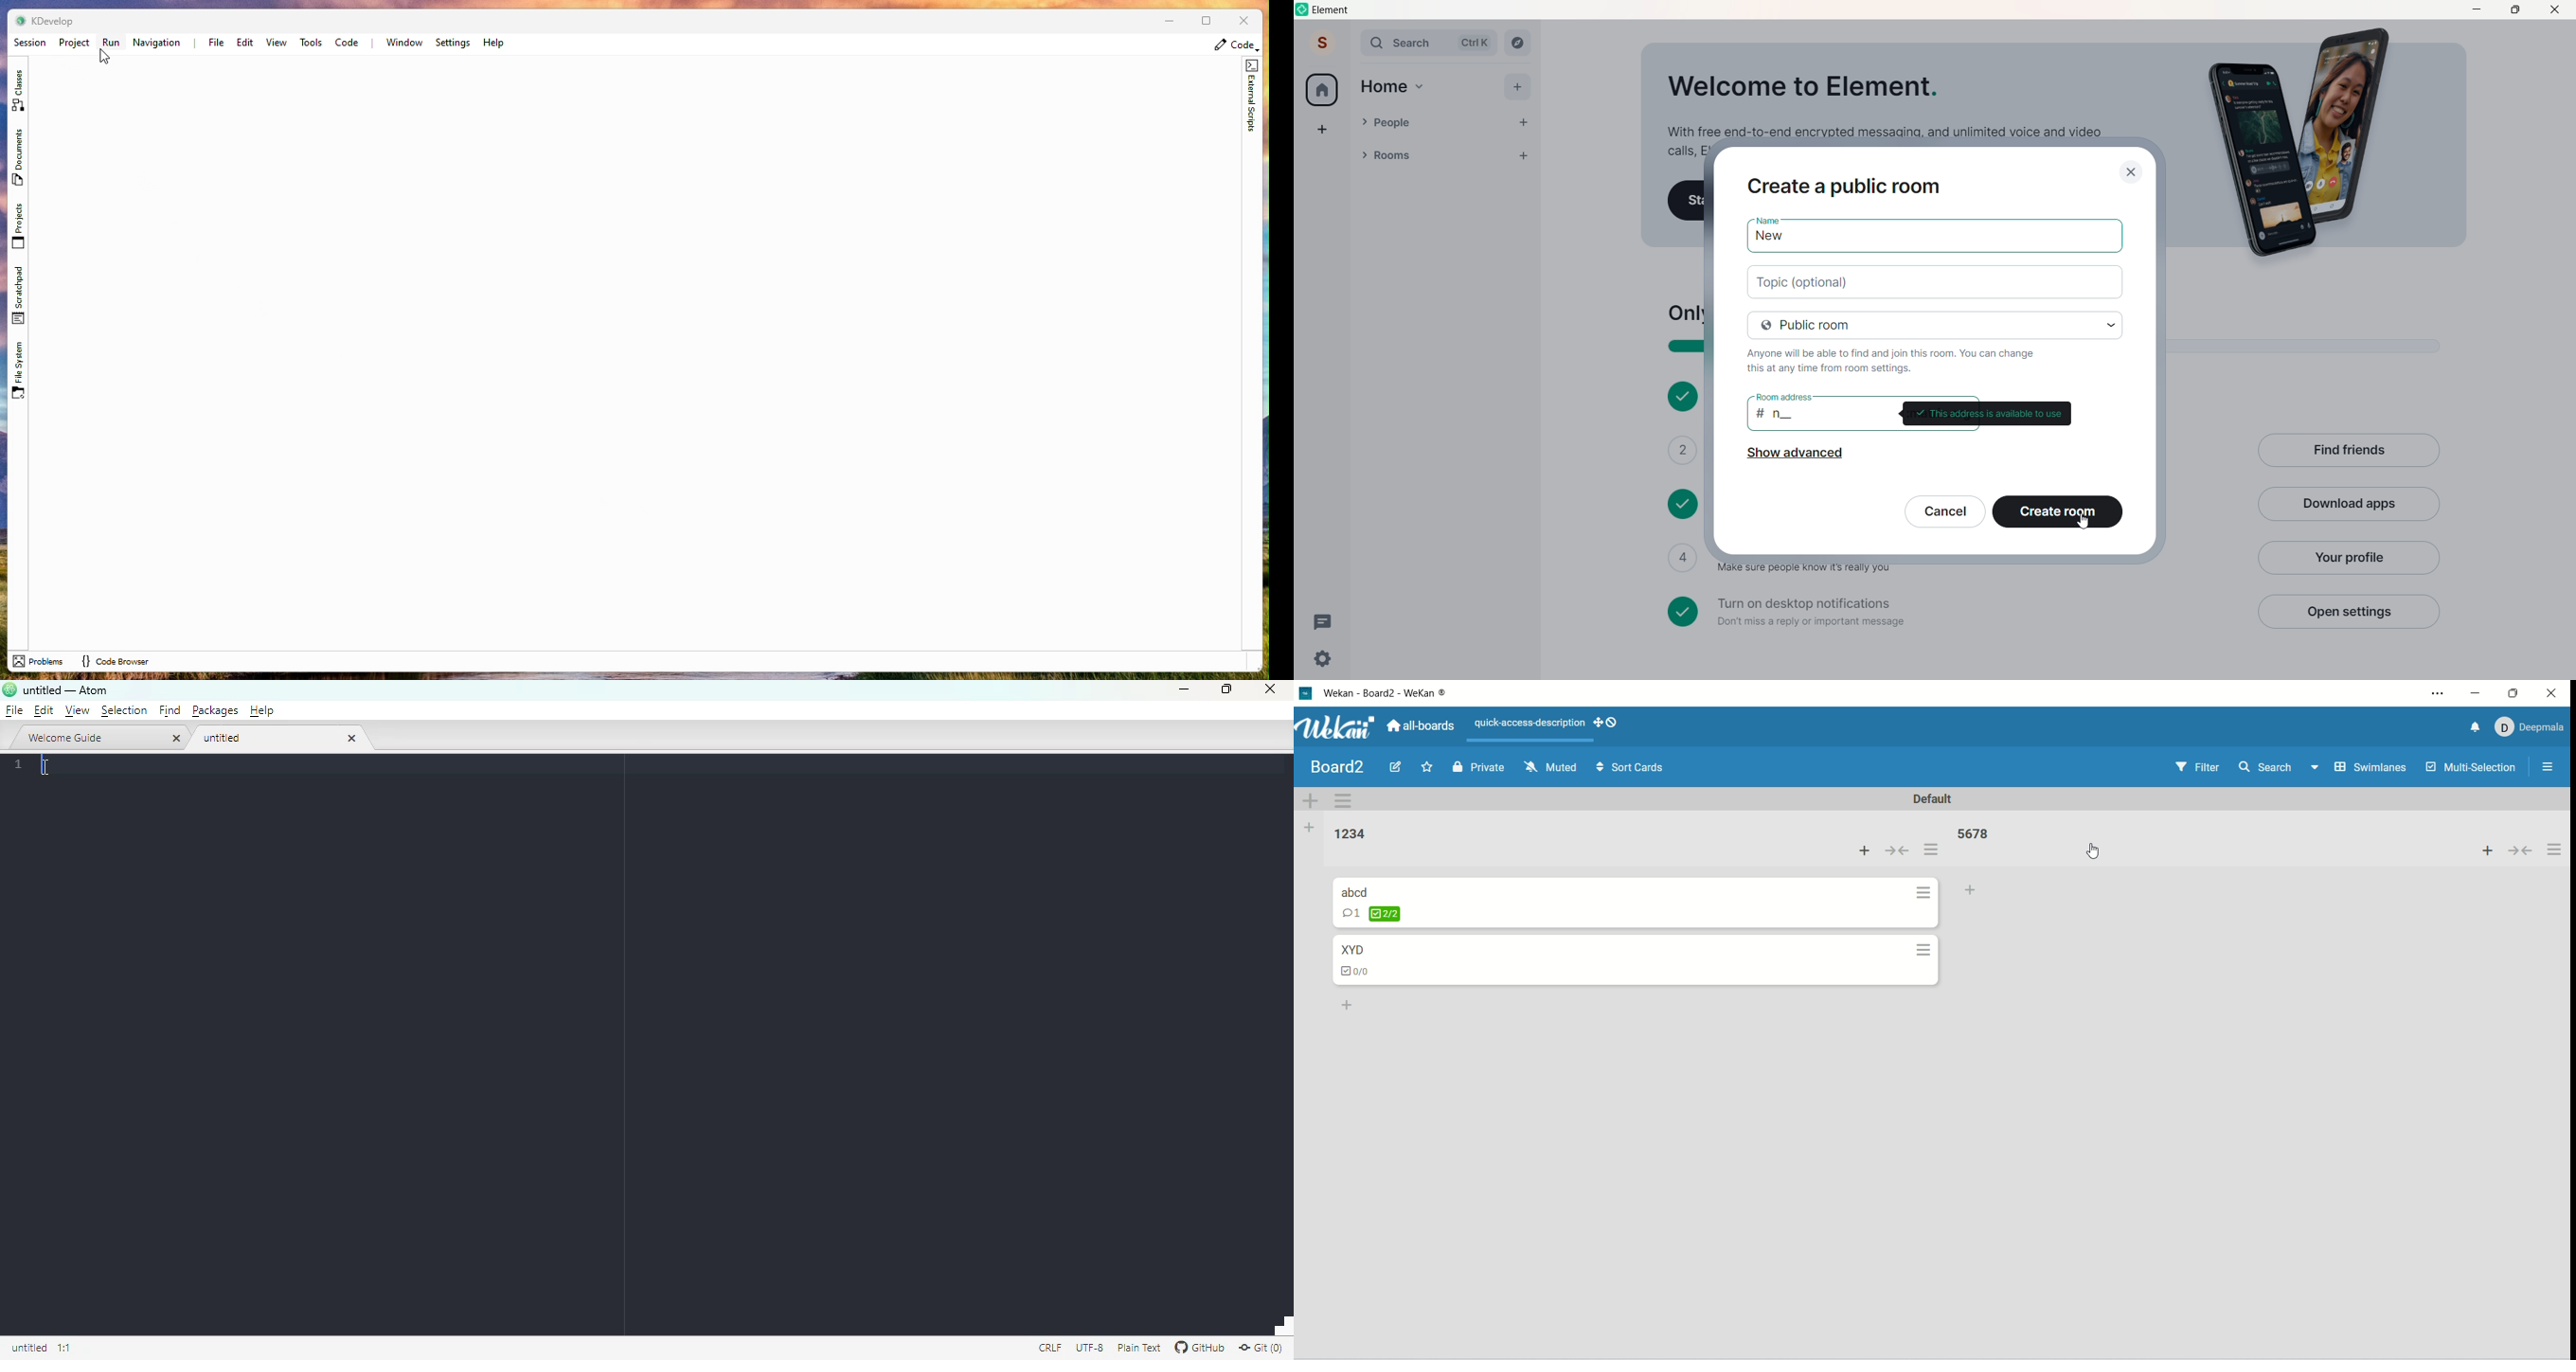  What do you see at coordinates (1323, 659) in the screenshot?
I see `Quick Settings` at bounding box center [1323, 659].